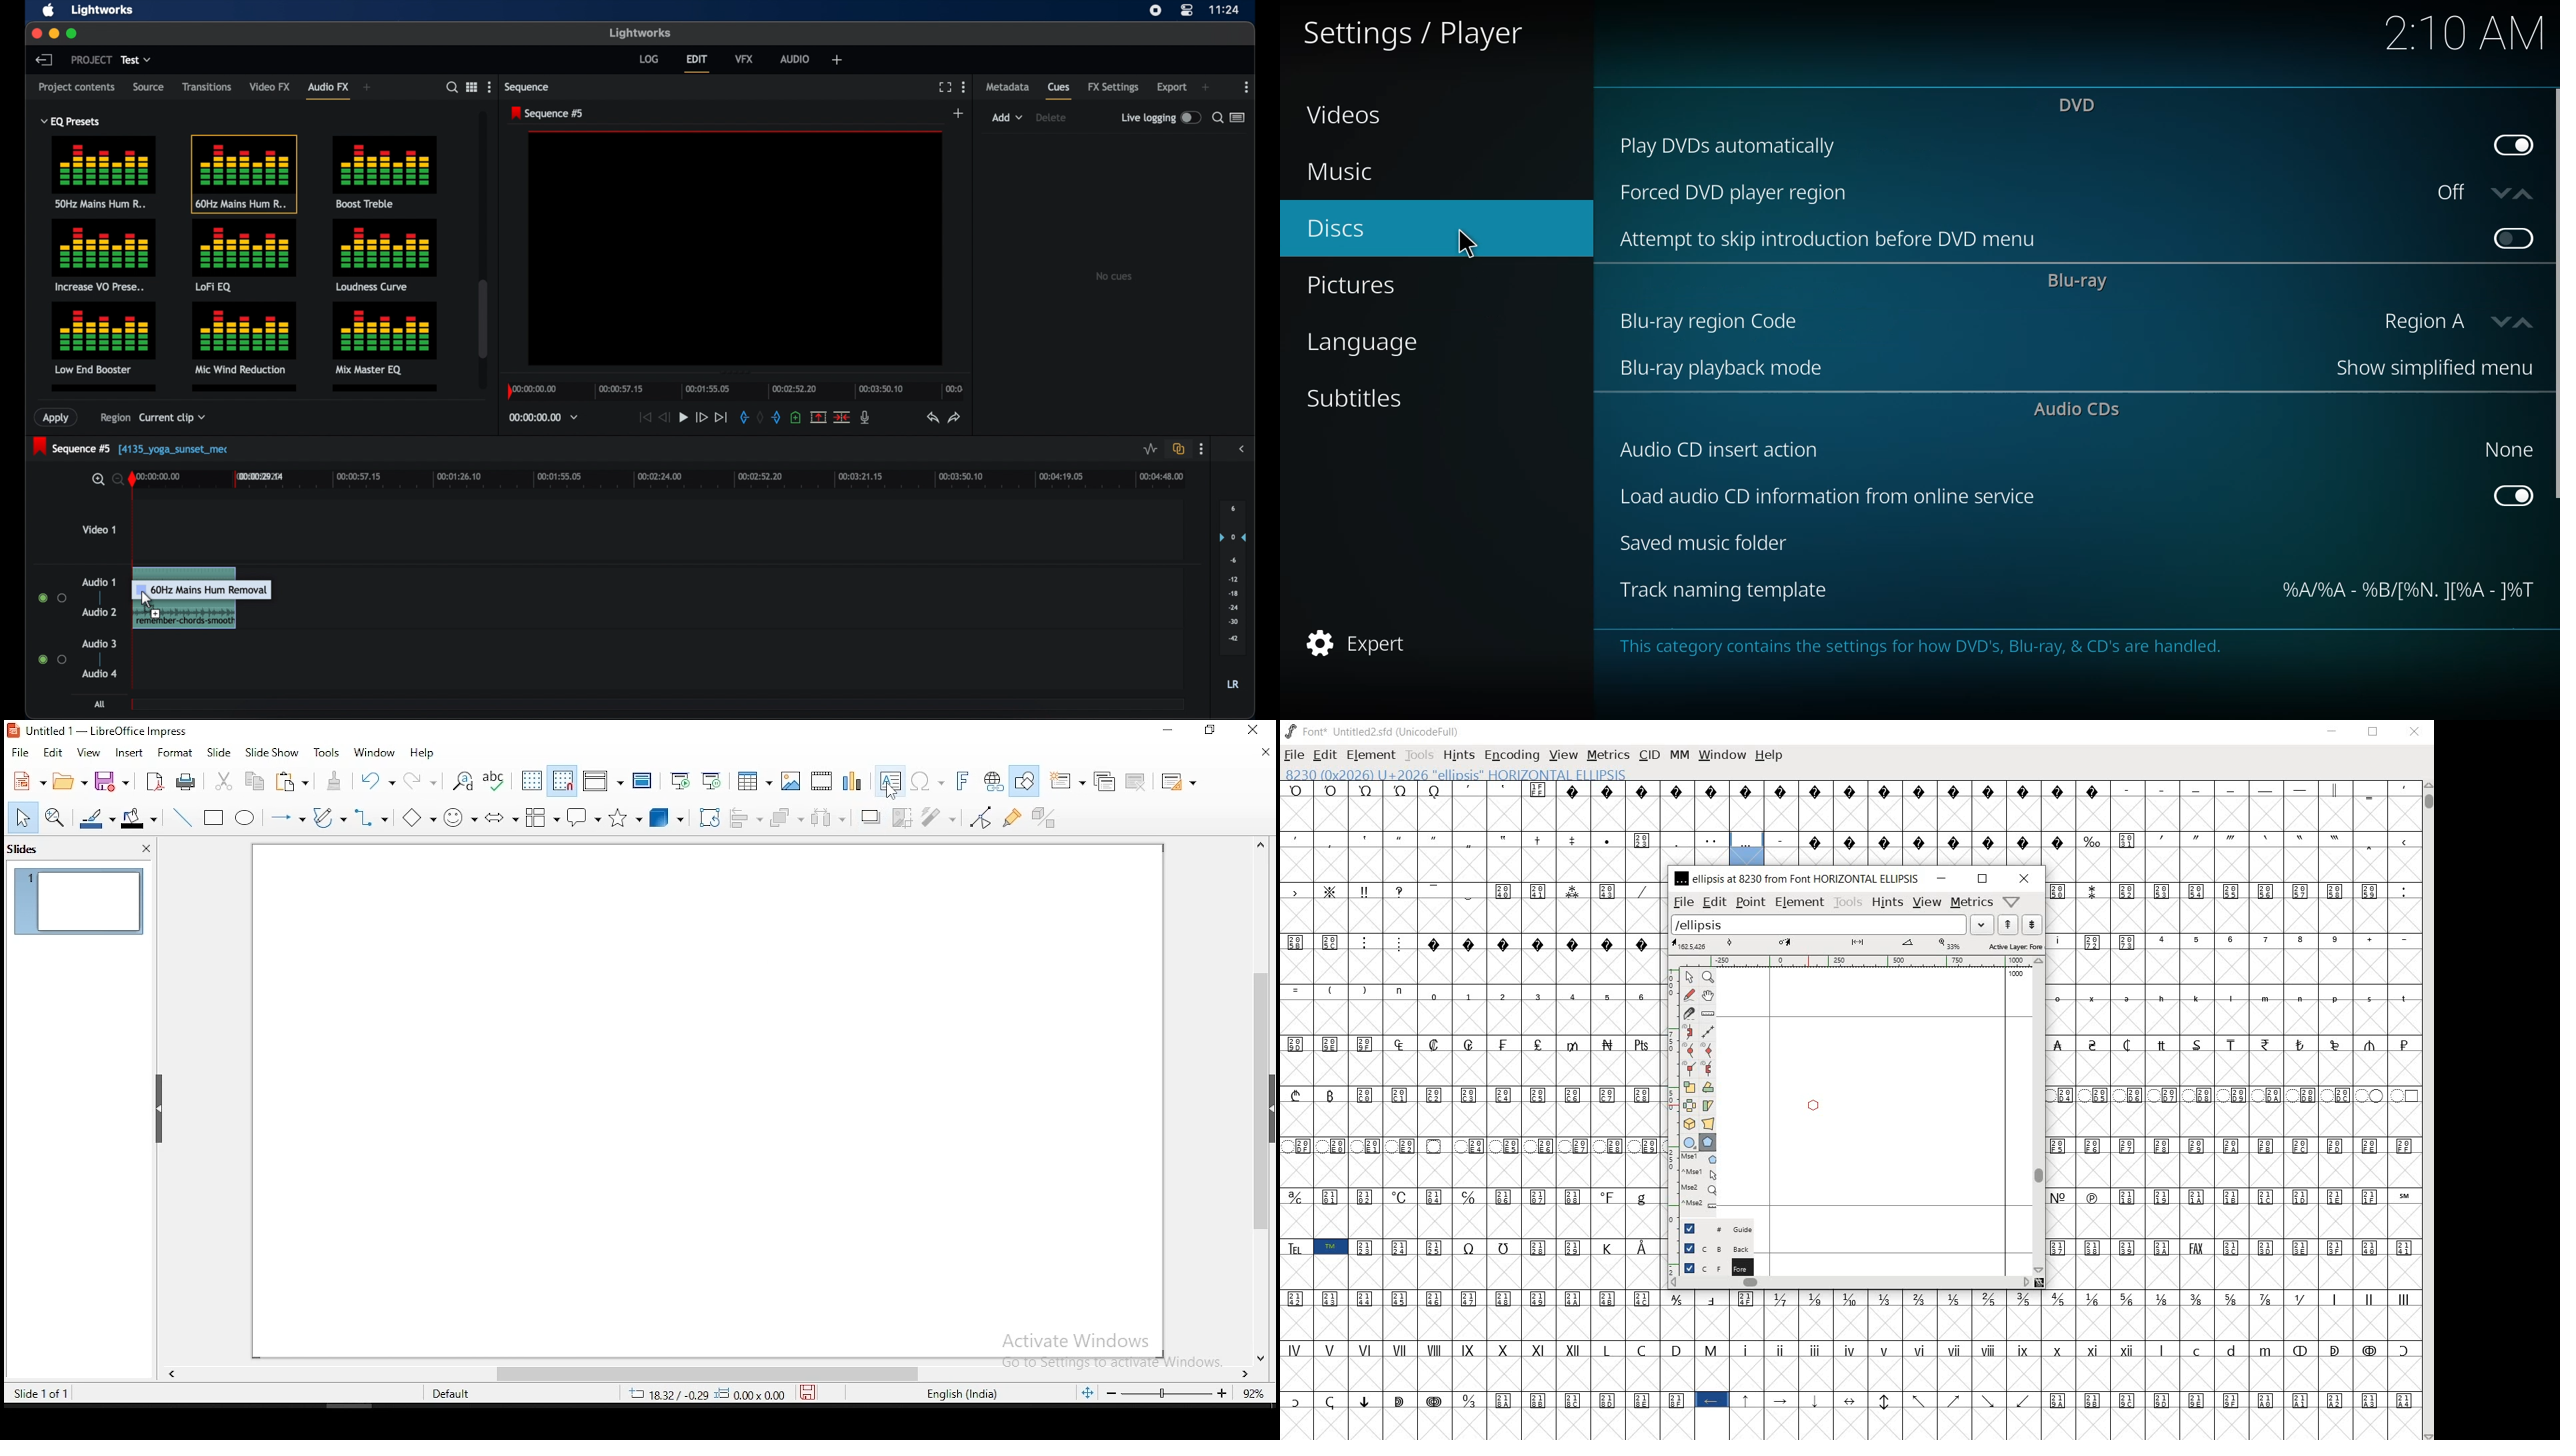  What do you see at coordinates (1233, 577) in the screenshot?
I see `audio output levels` at bounding box center [1233, 577].